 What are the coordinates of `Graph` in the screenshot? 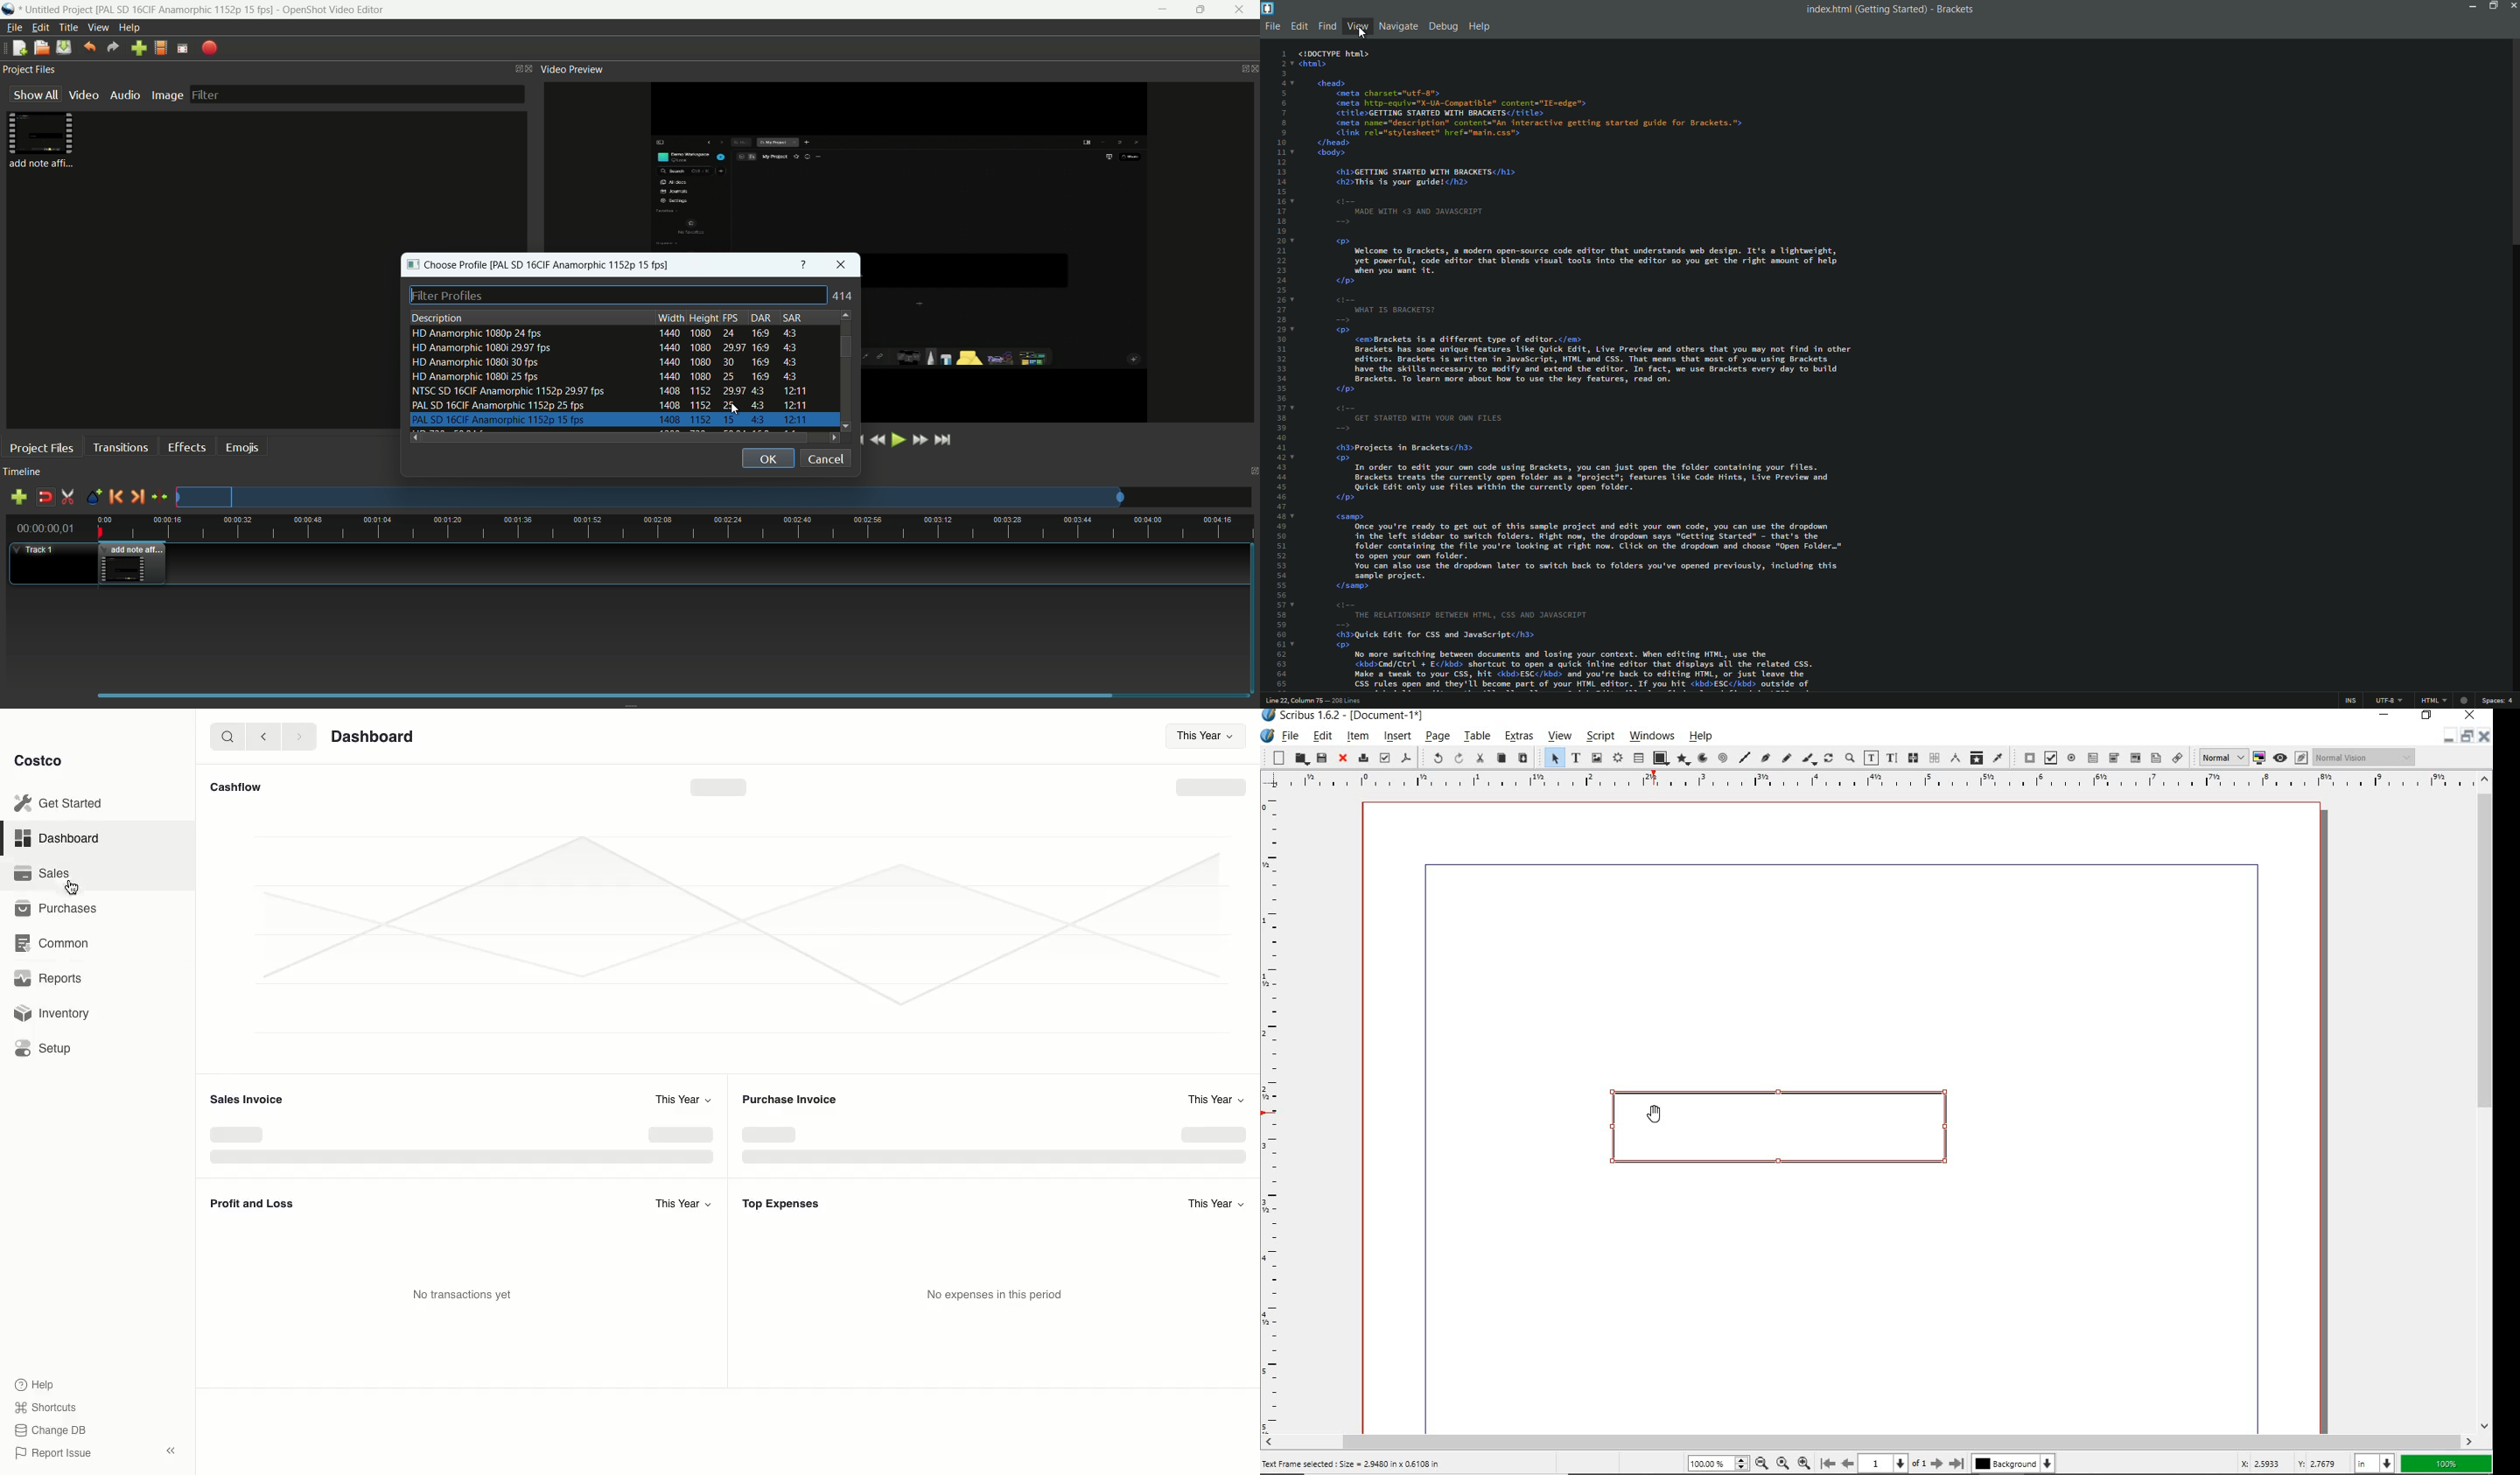 It's located at (718, 920).